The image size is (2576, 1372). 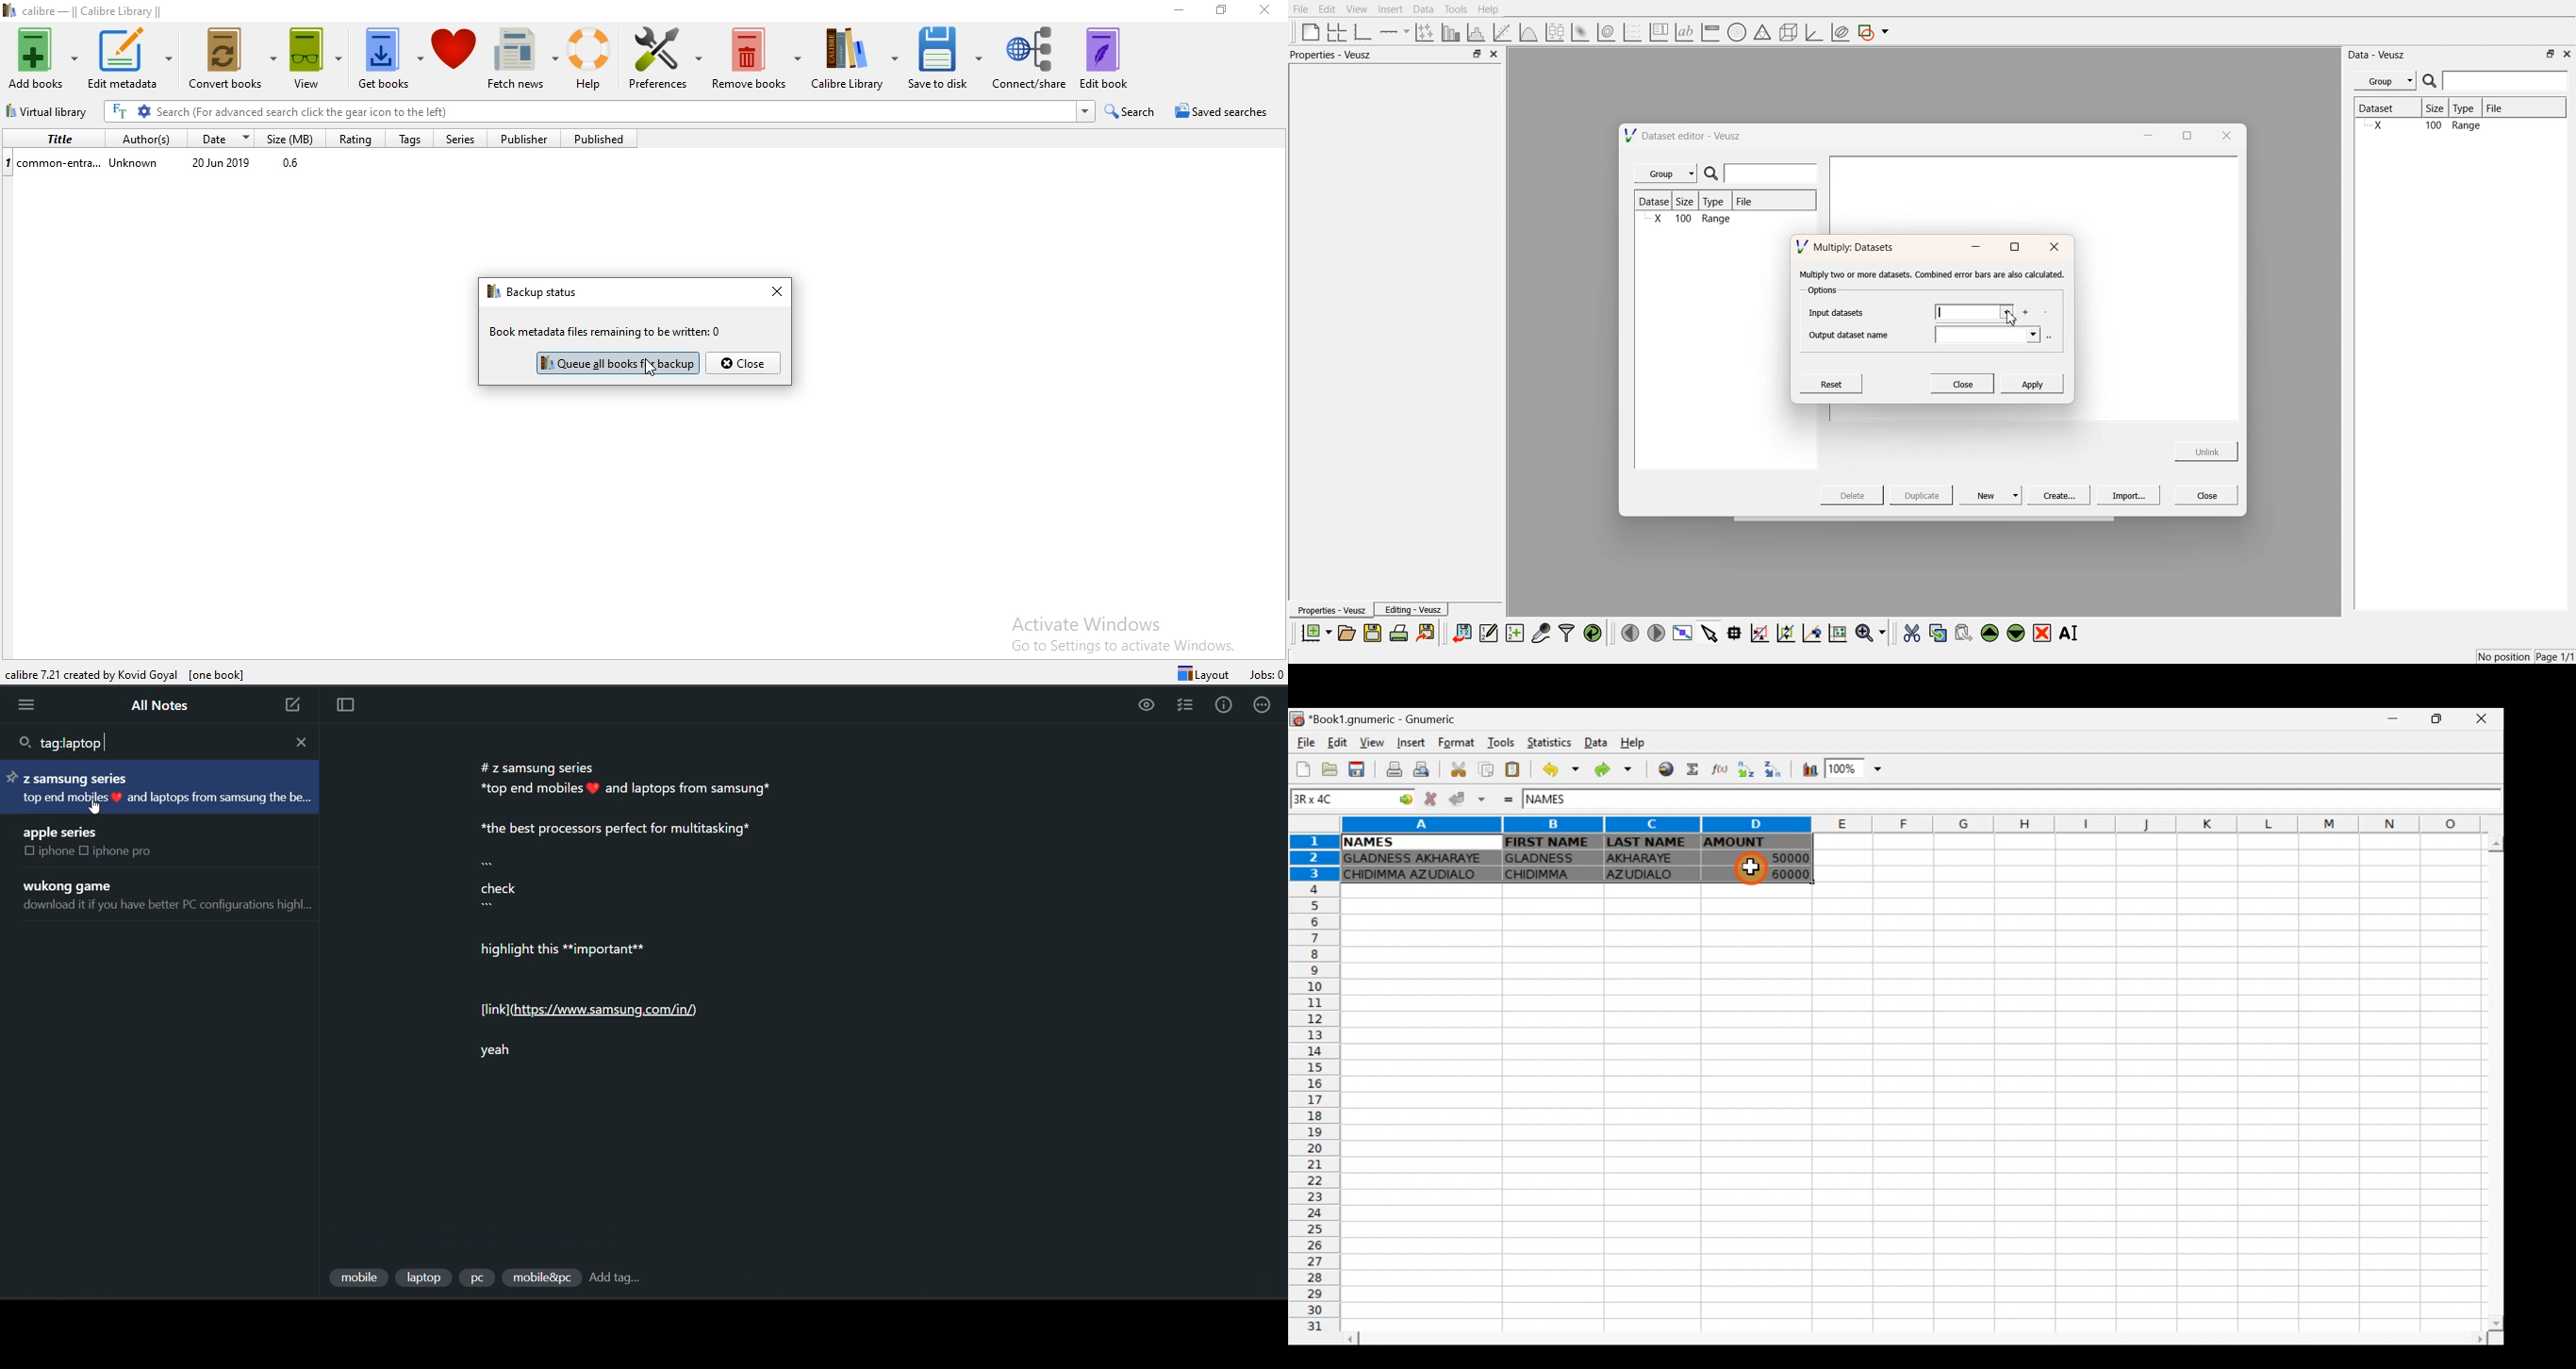 What do you see at coordinates (1356, 9) in the screenshot?
I see `View` at bounding box center [1356, 9].